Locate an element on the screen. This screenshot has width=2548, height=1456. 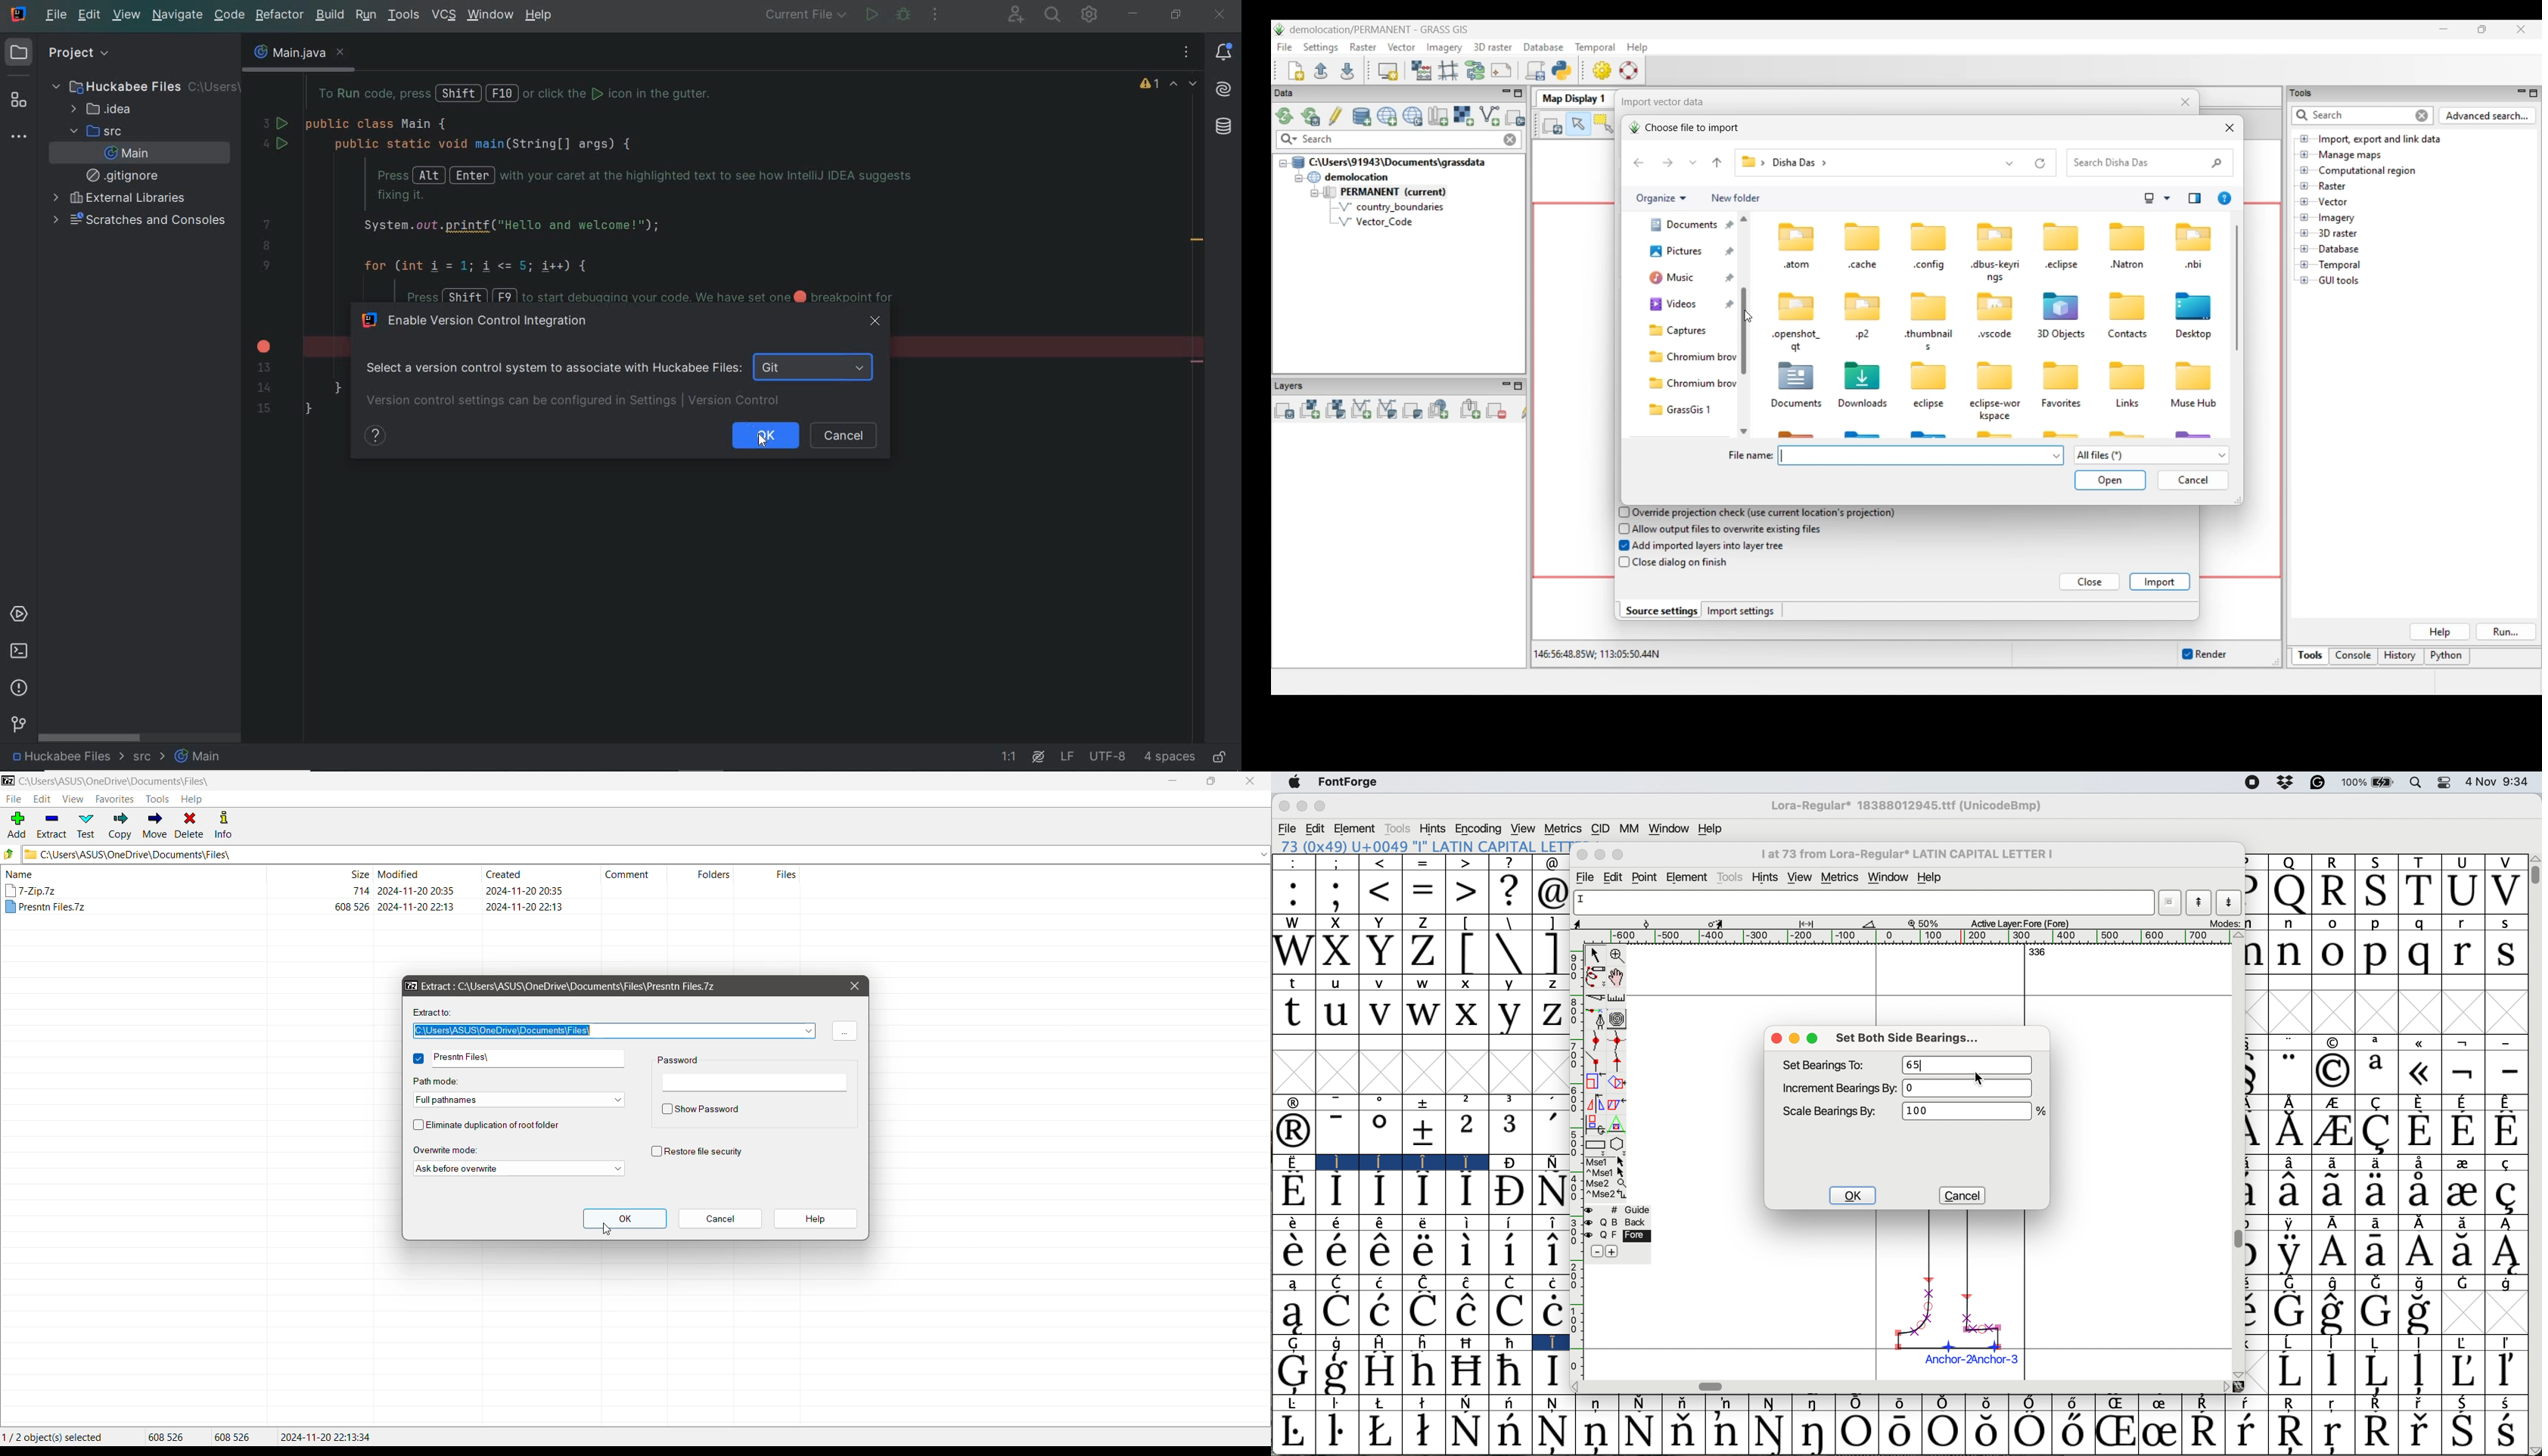
" is located at coordinates (2291, 1041).